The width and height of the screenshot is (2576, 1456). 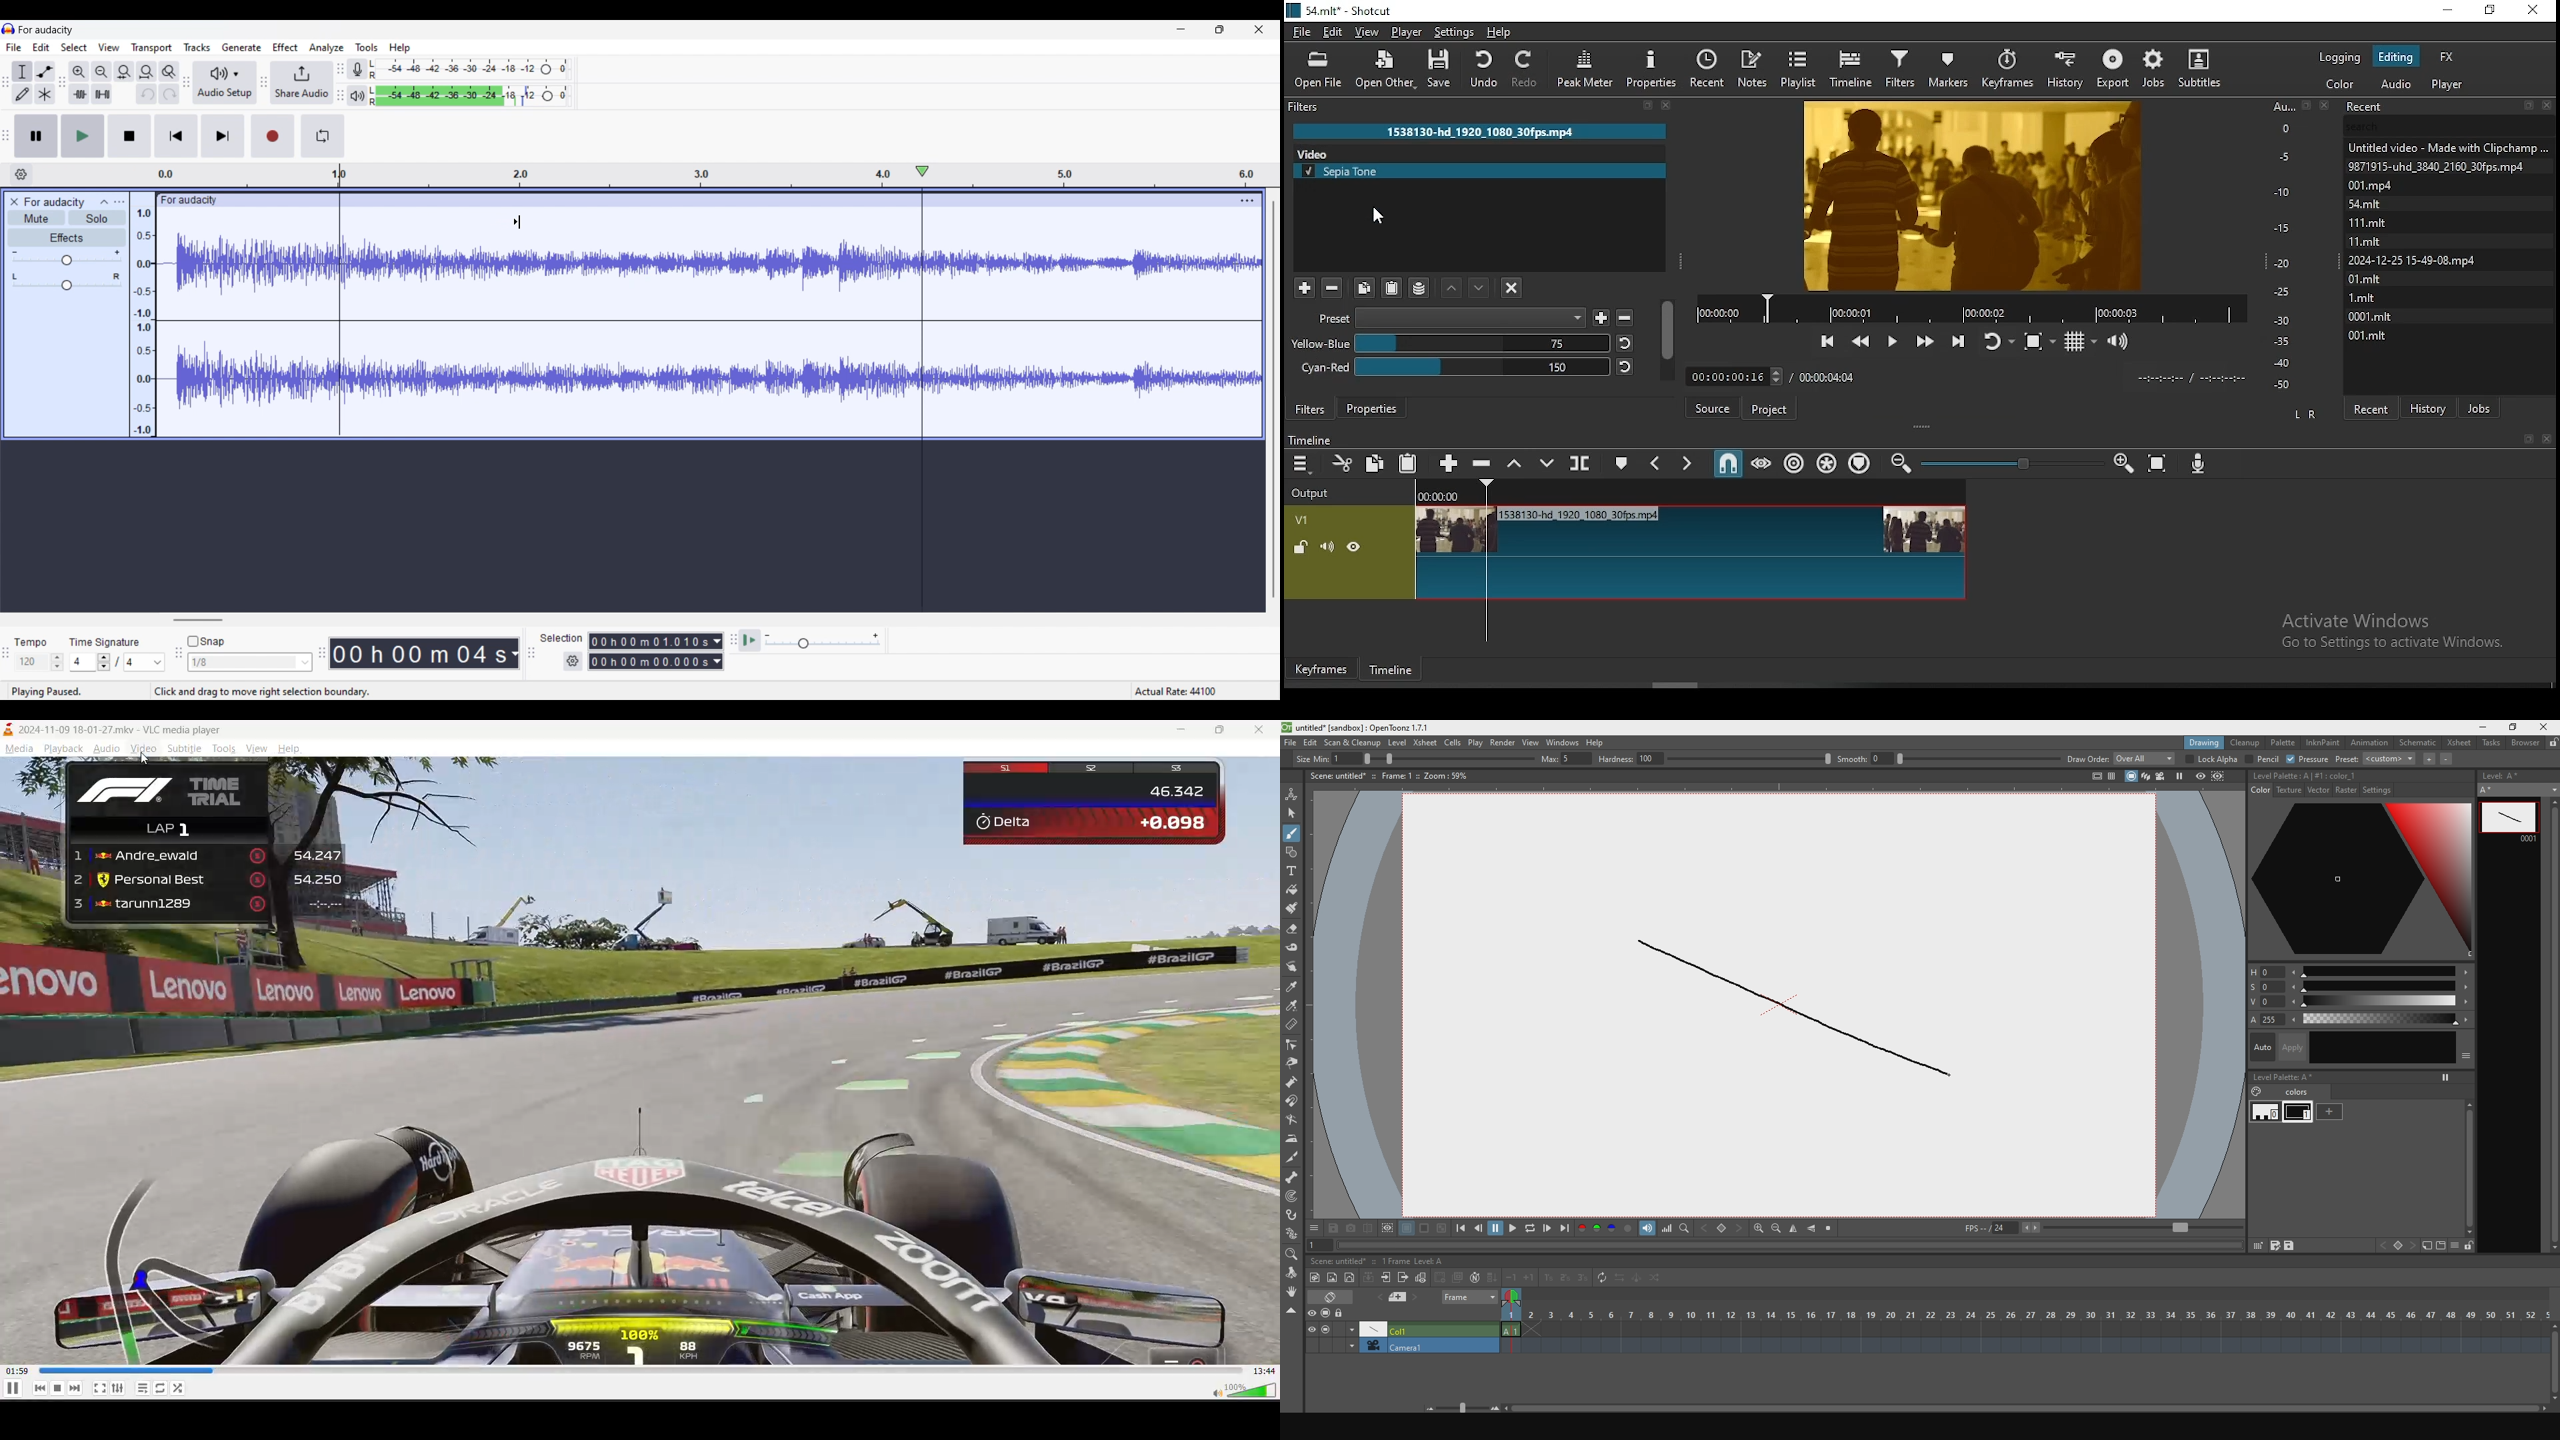 What do you see at coordinates (21, 175) in the screenshot?
I see `Timeline options` at bounding box center [21, 175].